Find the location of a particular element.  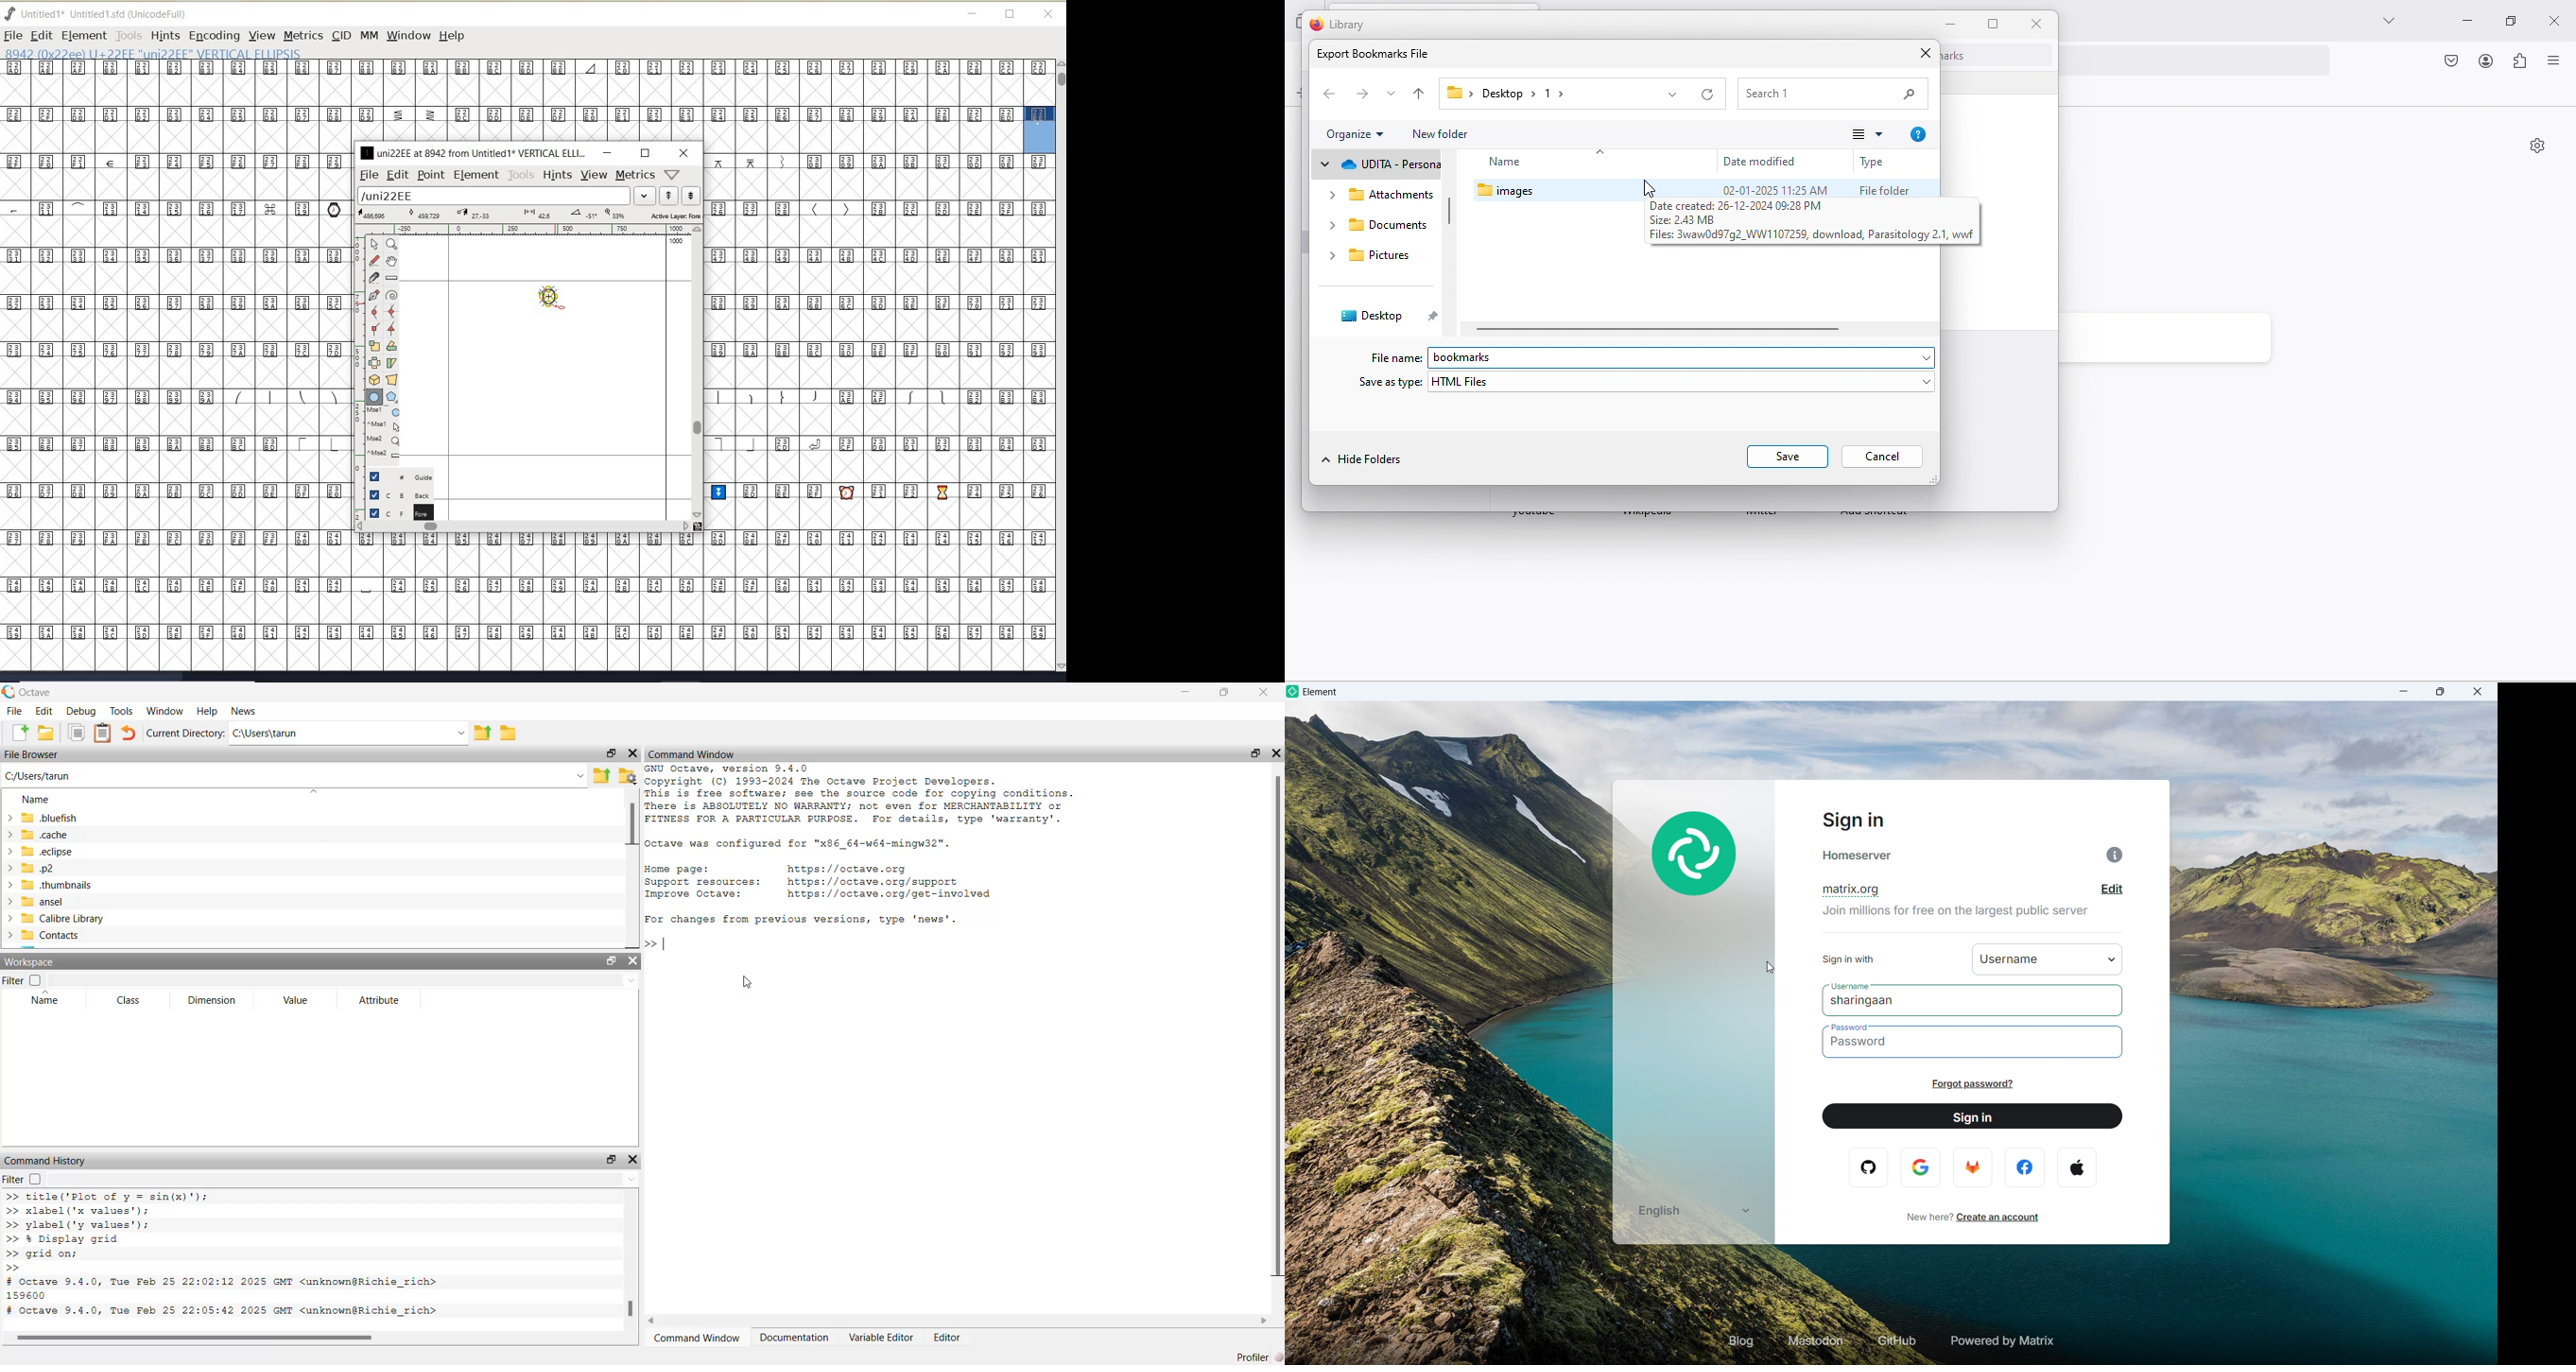

>> xlabel('x values'); is located at coordinates (82, 1211).